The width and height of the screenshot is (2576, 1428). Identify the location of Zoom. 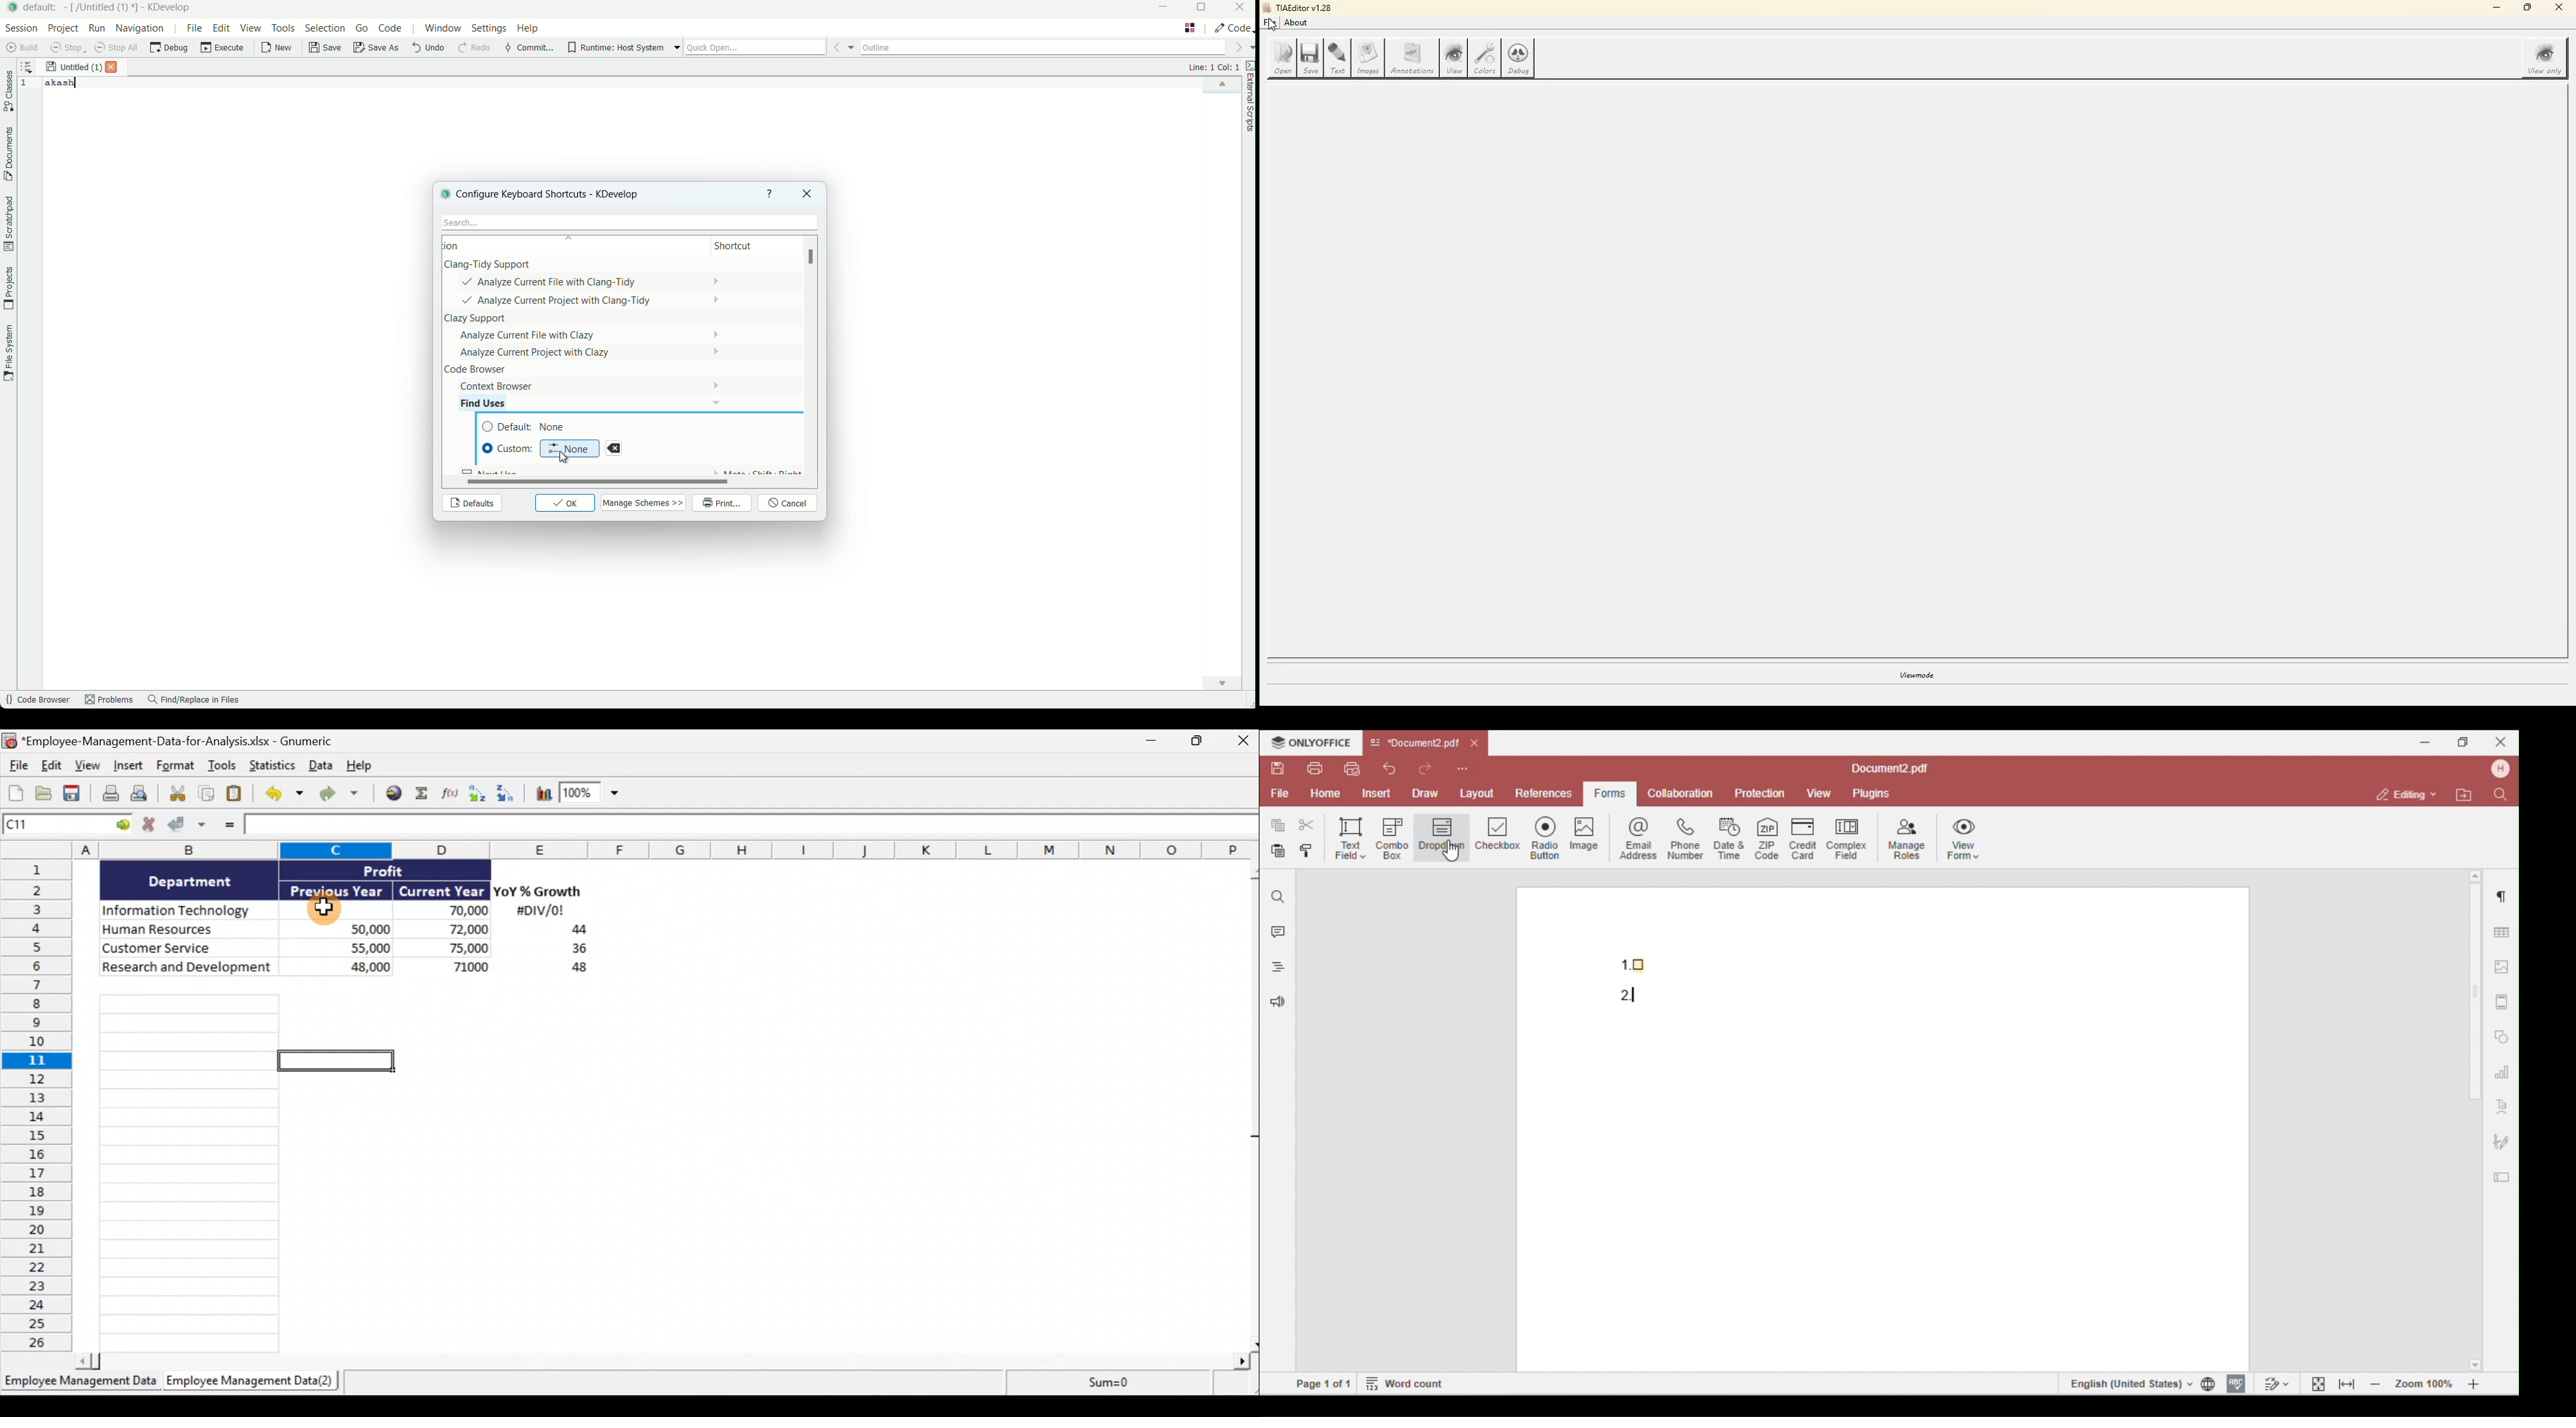
(592, 796).